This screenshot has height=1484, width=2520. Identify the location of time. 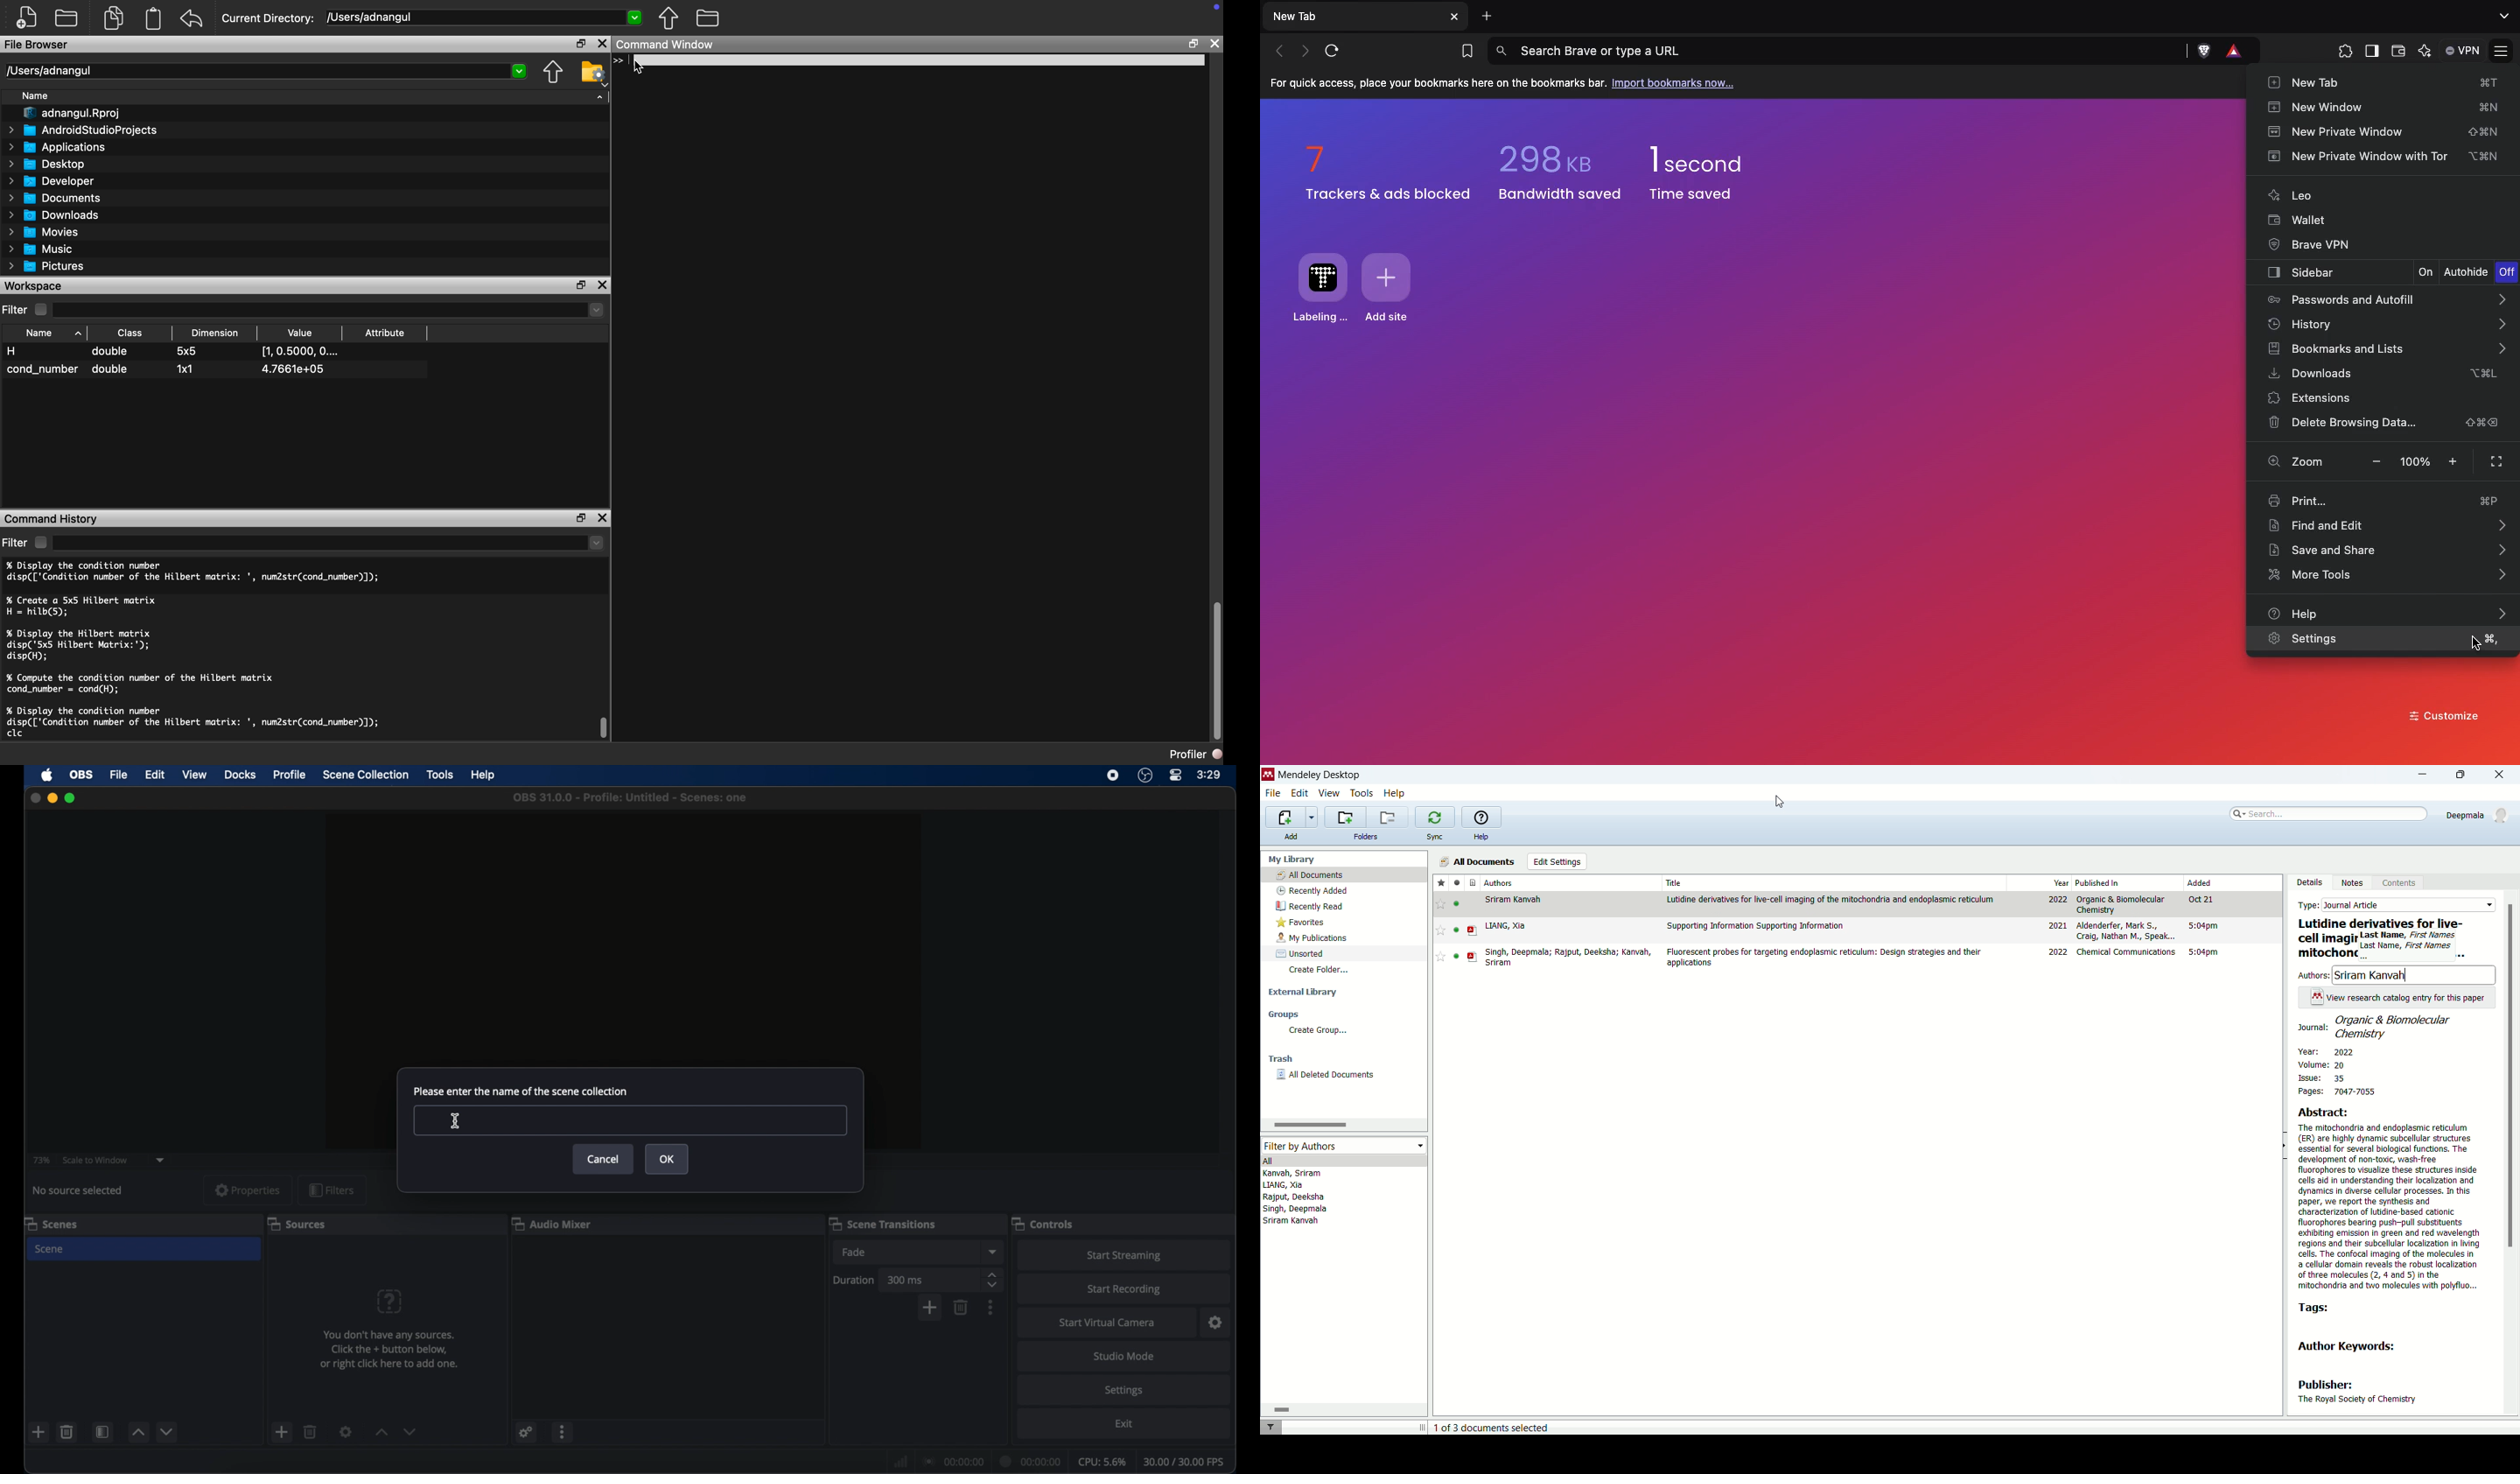
(1210, 774).